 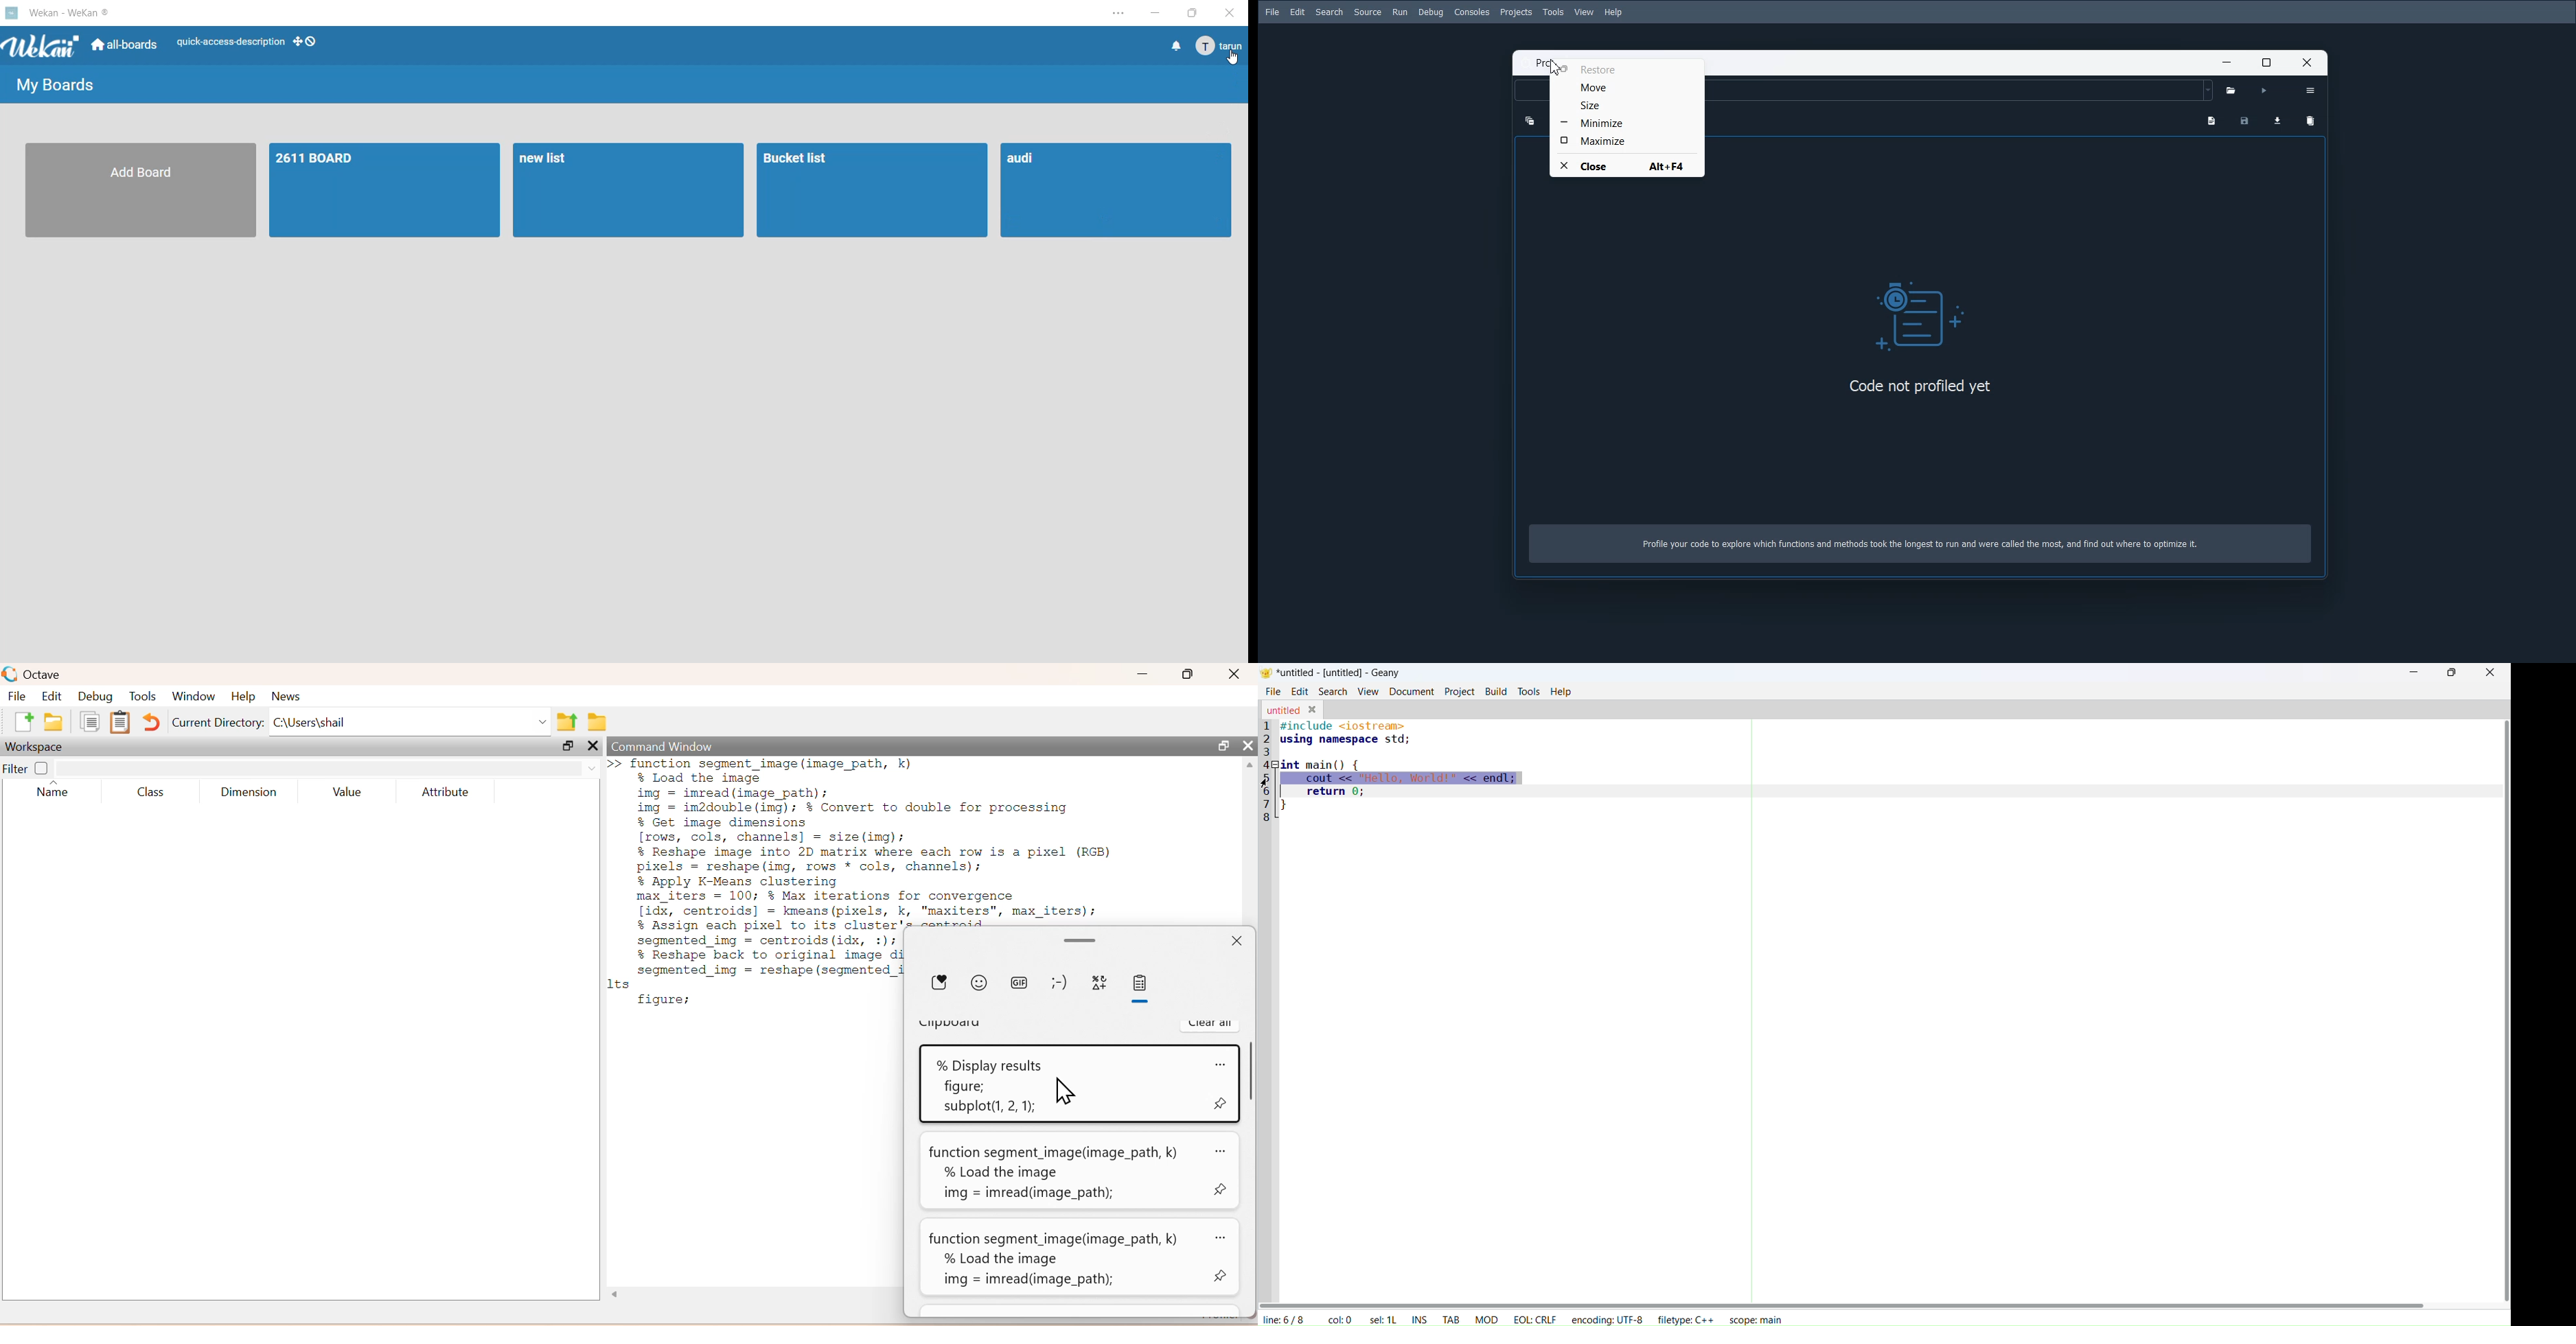 What do you see at coordinates (153, 793) in the screenshot?
I see `Class` at bounding box center [153, 793].